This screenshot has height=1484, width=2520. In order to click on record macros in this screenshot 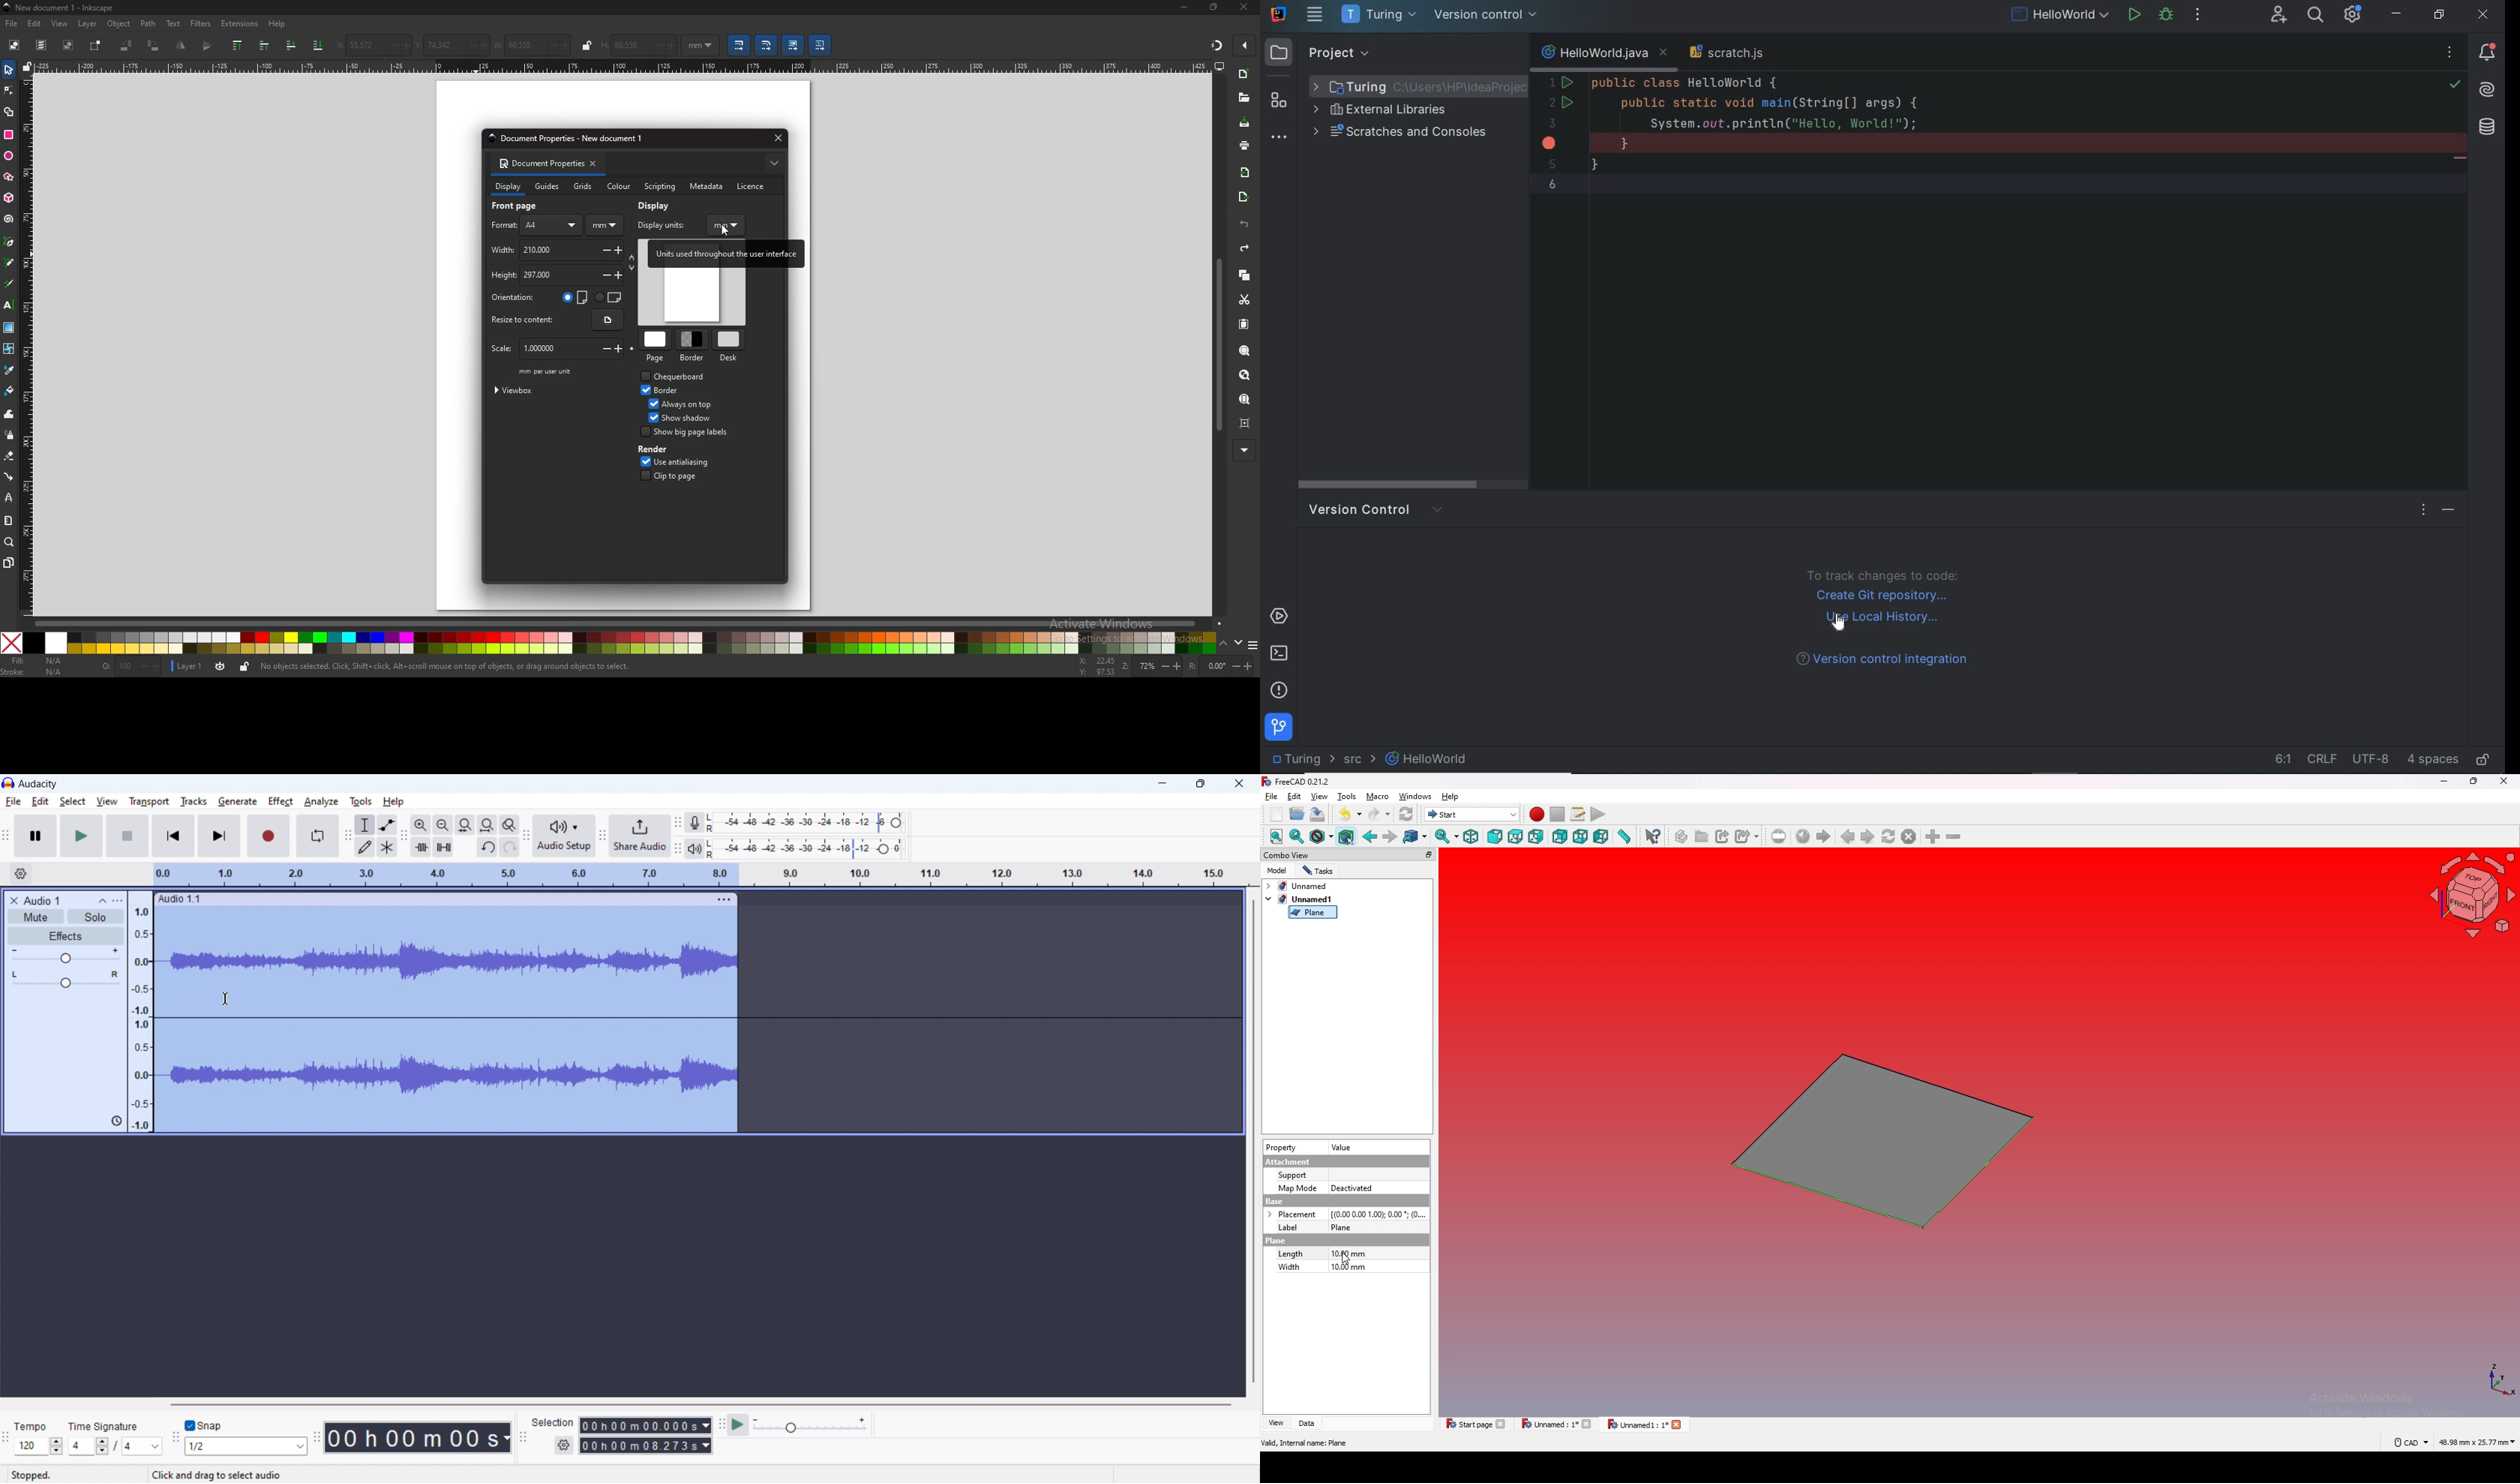, I will do `click(1537, 815)`.